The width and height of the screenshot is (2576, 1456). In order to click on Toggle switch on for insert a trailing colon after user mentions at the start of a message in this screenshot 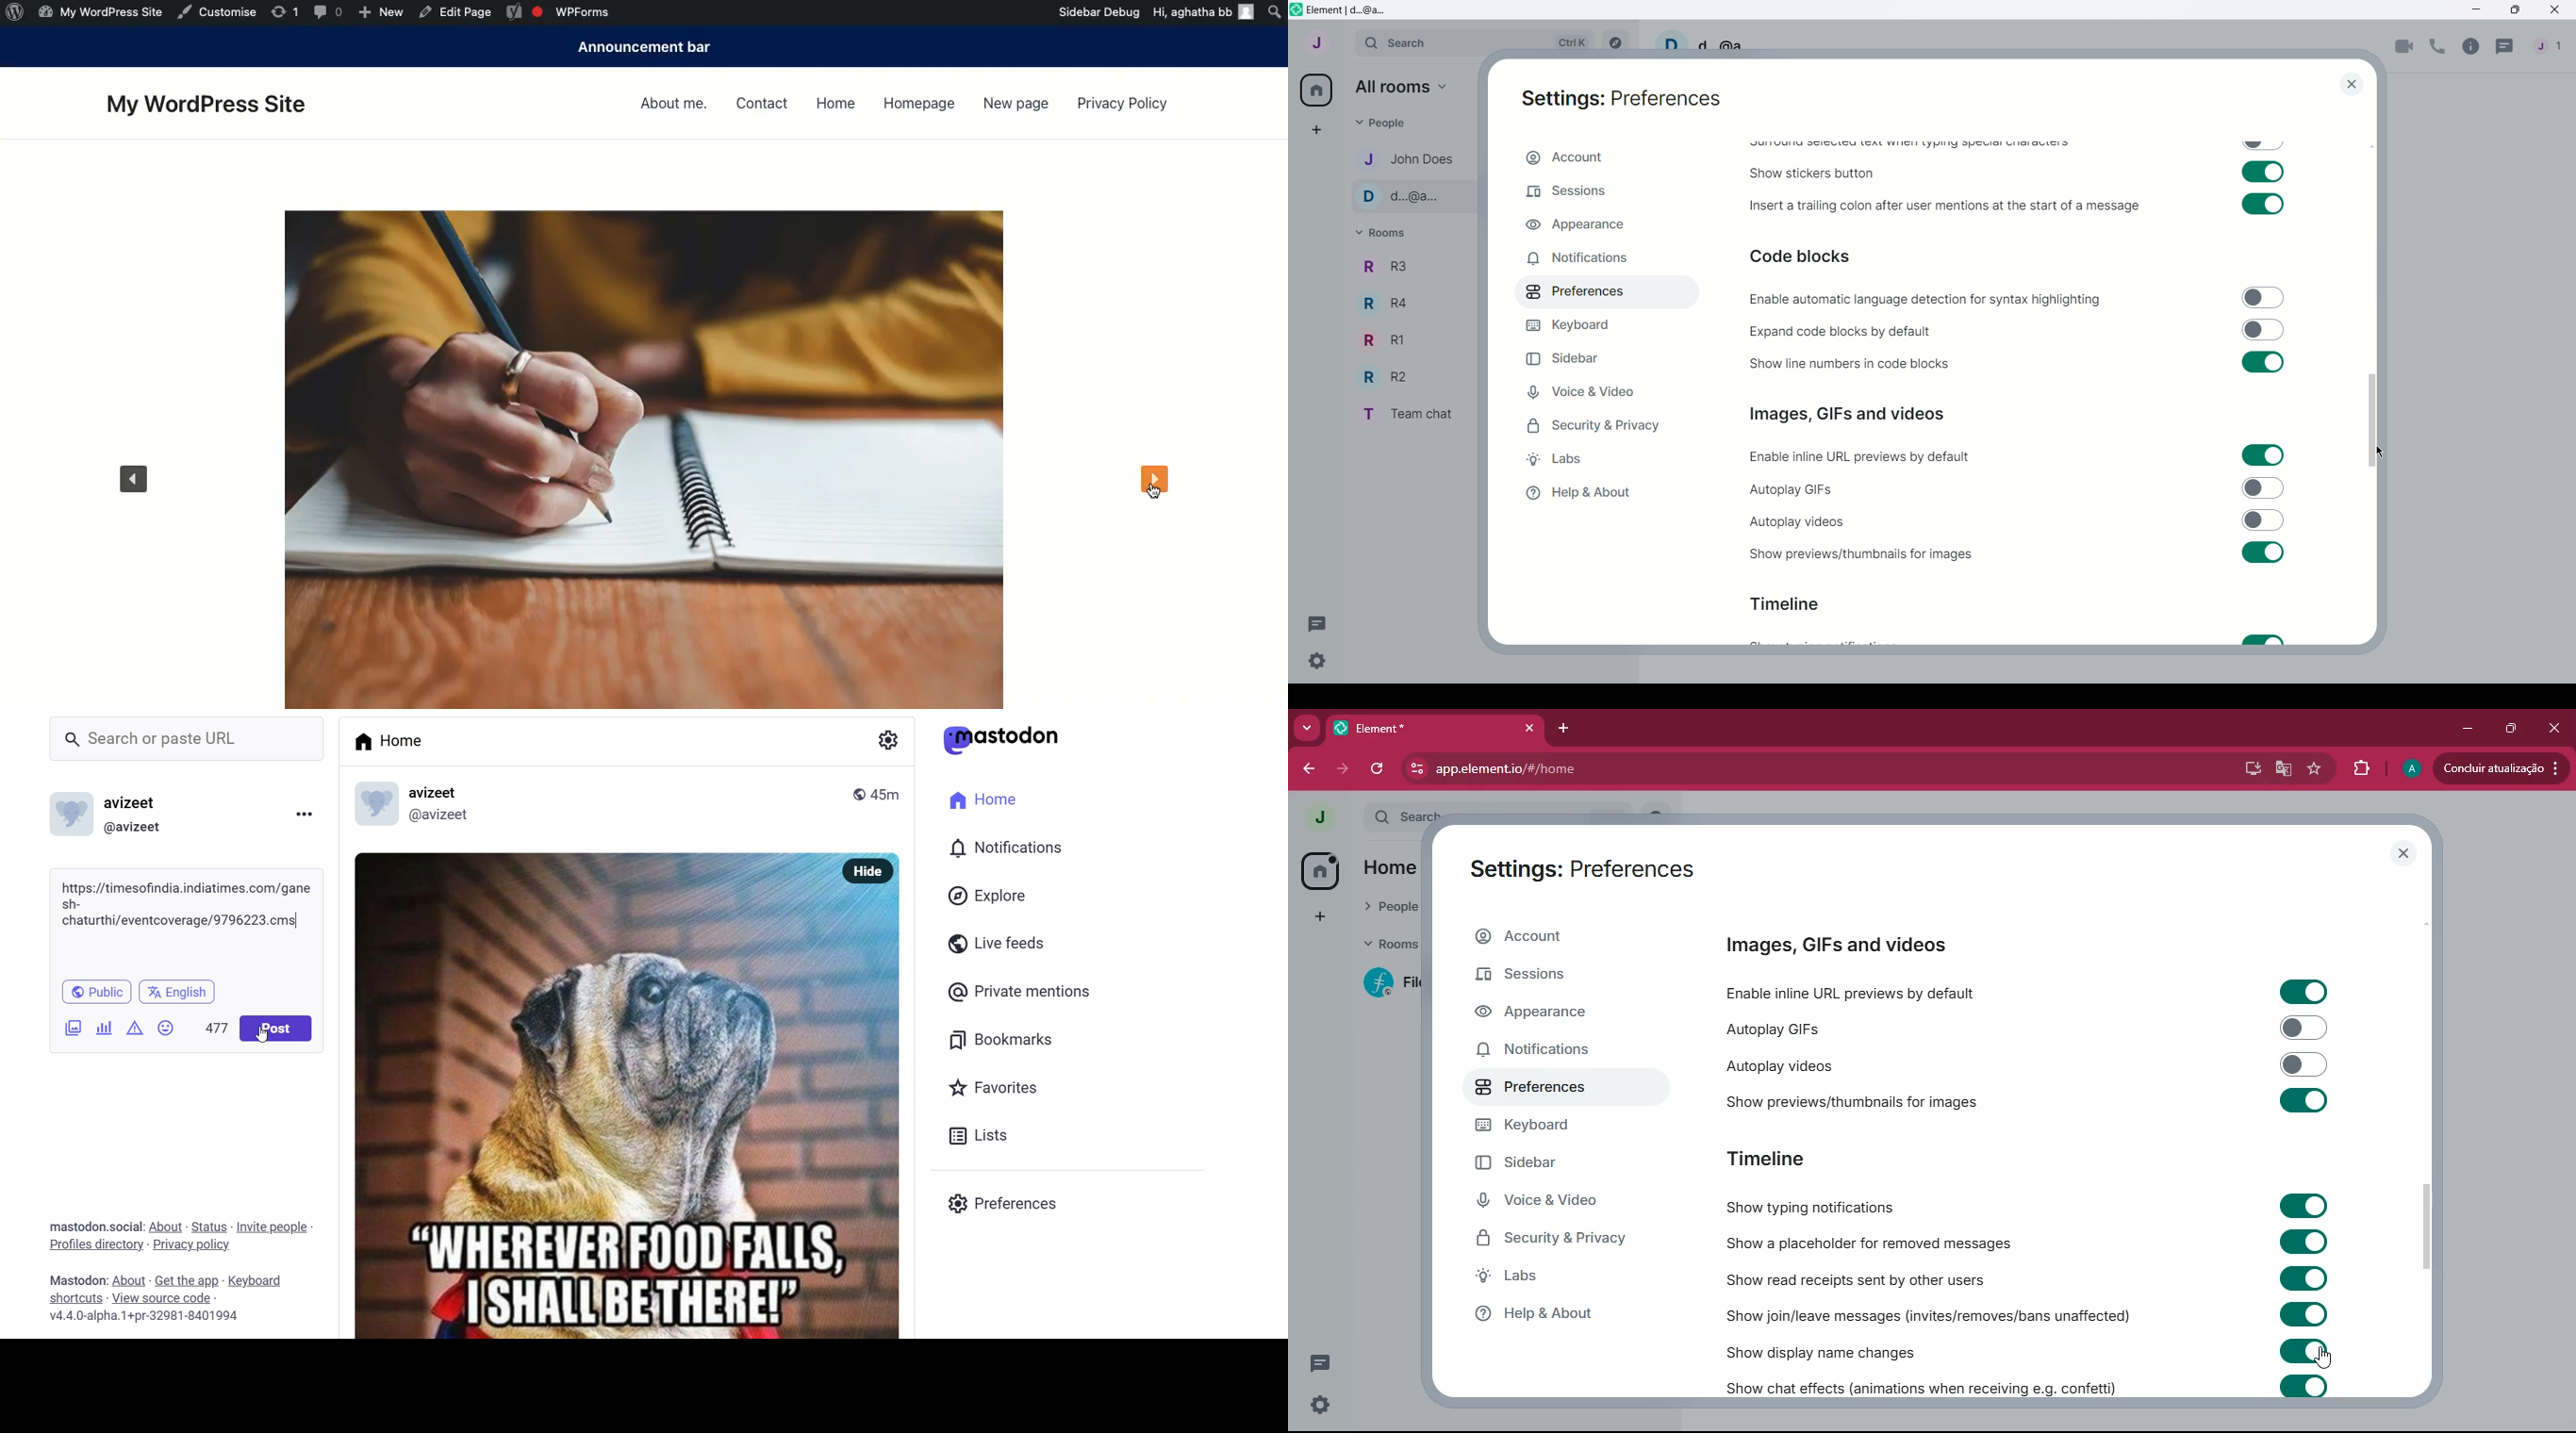, I will do `click(2263, 204)`.